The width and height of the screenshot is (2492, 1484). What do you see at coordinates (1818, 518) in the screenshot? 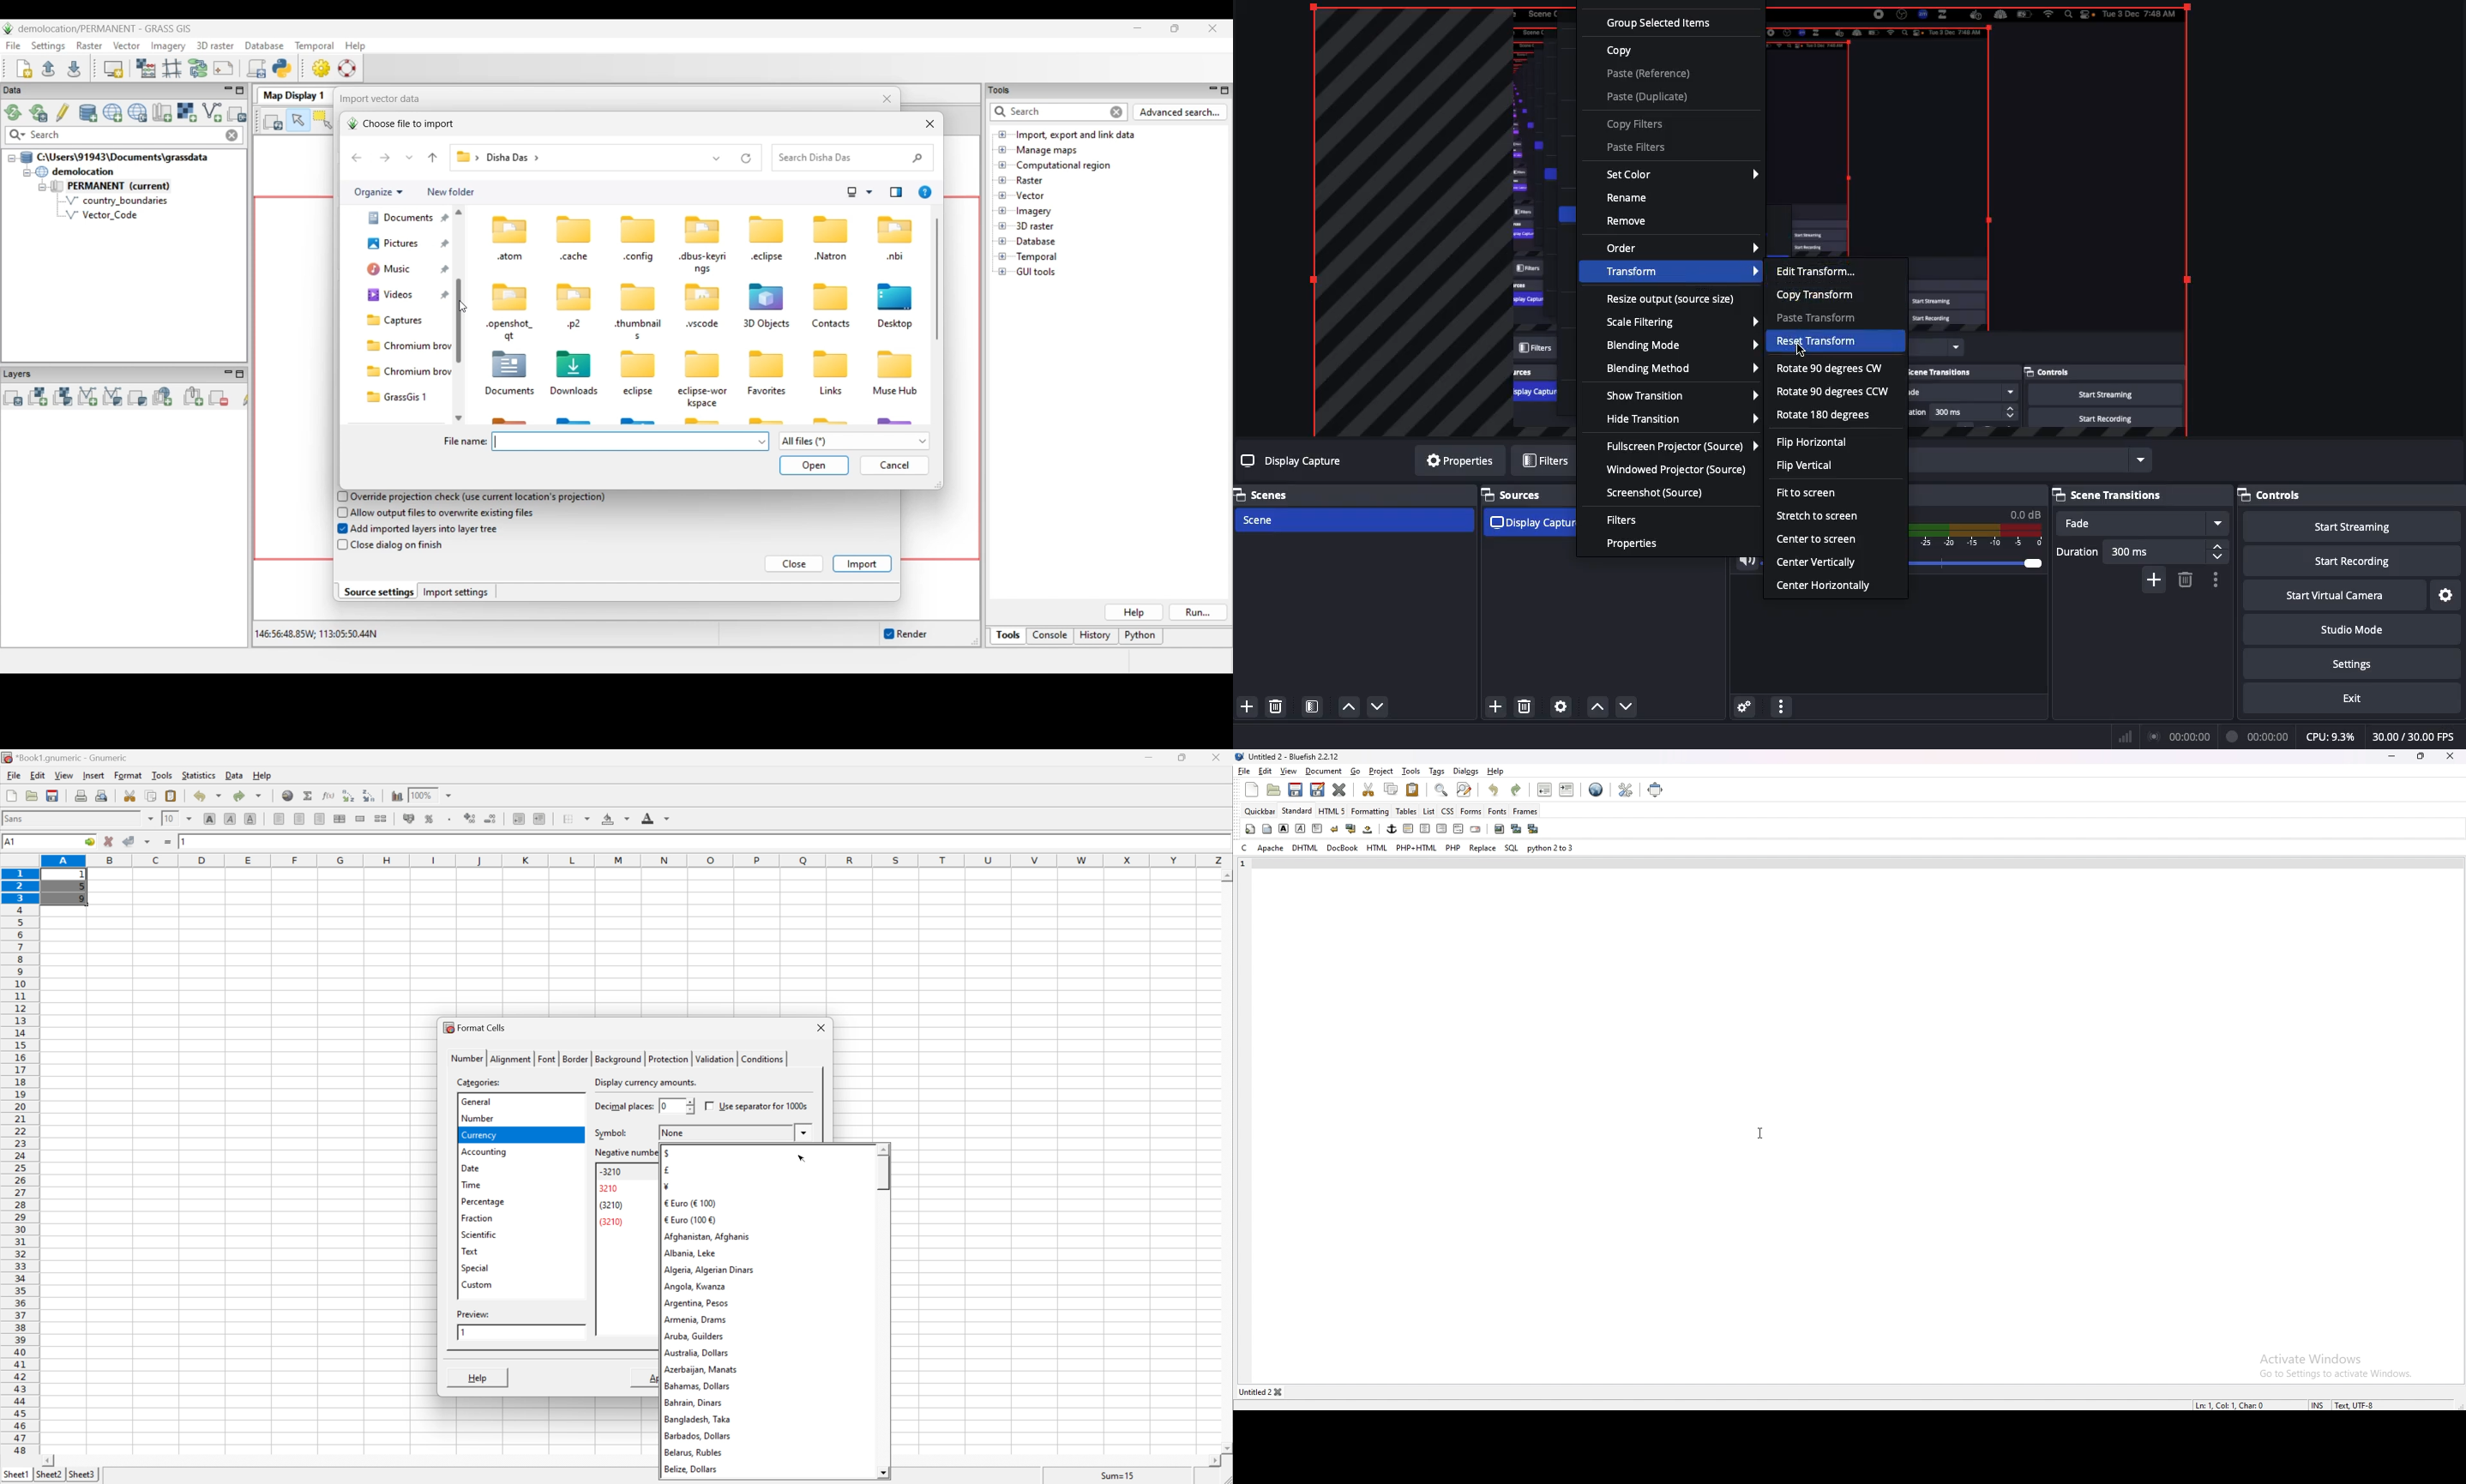
I see `Stretch to screen` at bounding box center [1818, 518].